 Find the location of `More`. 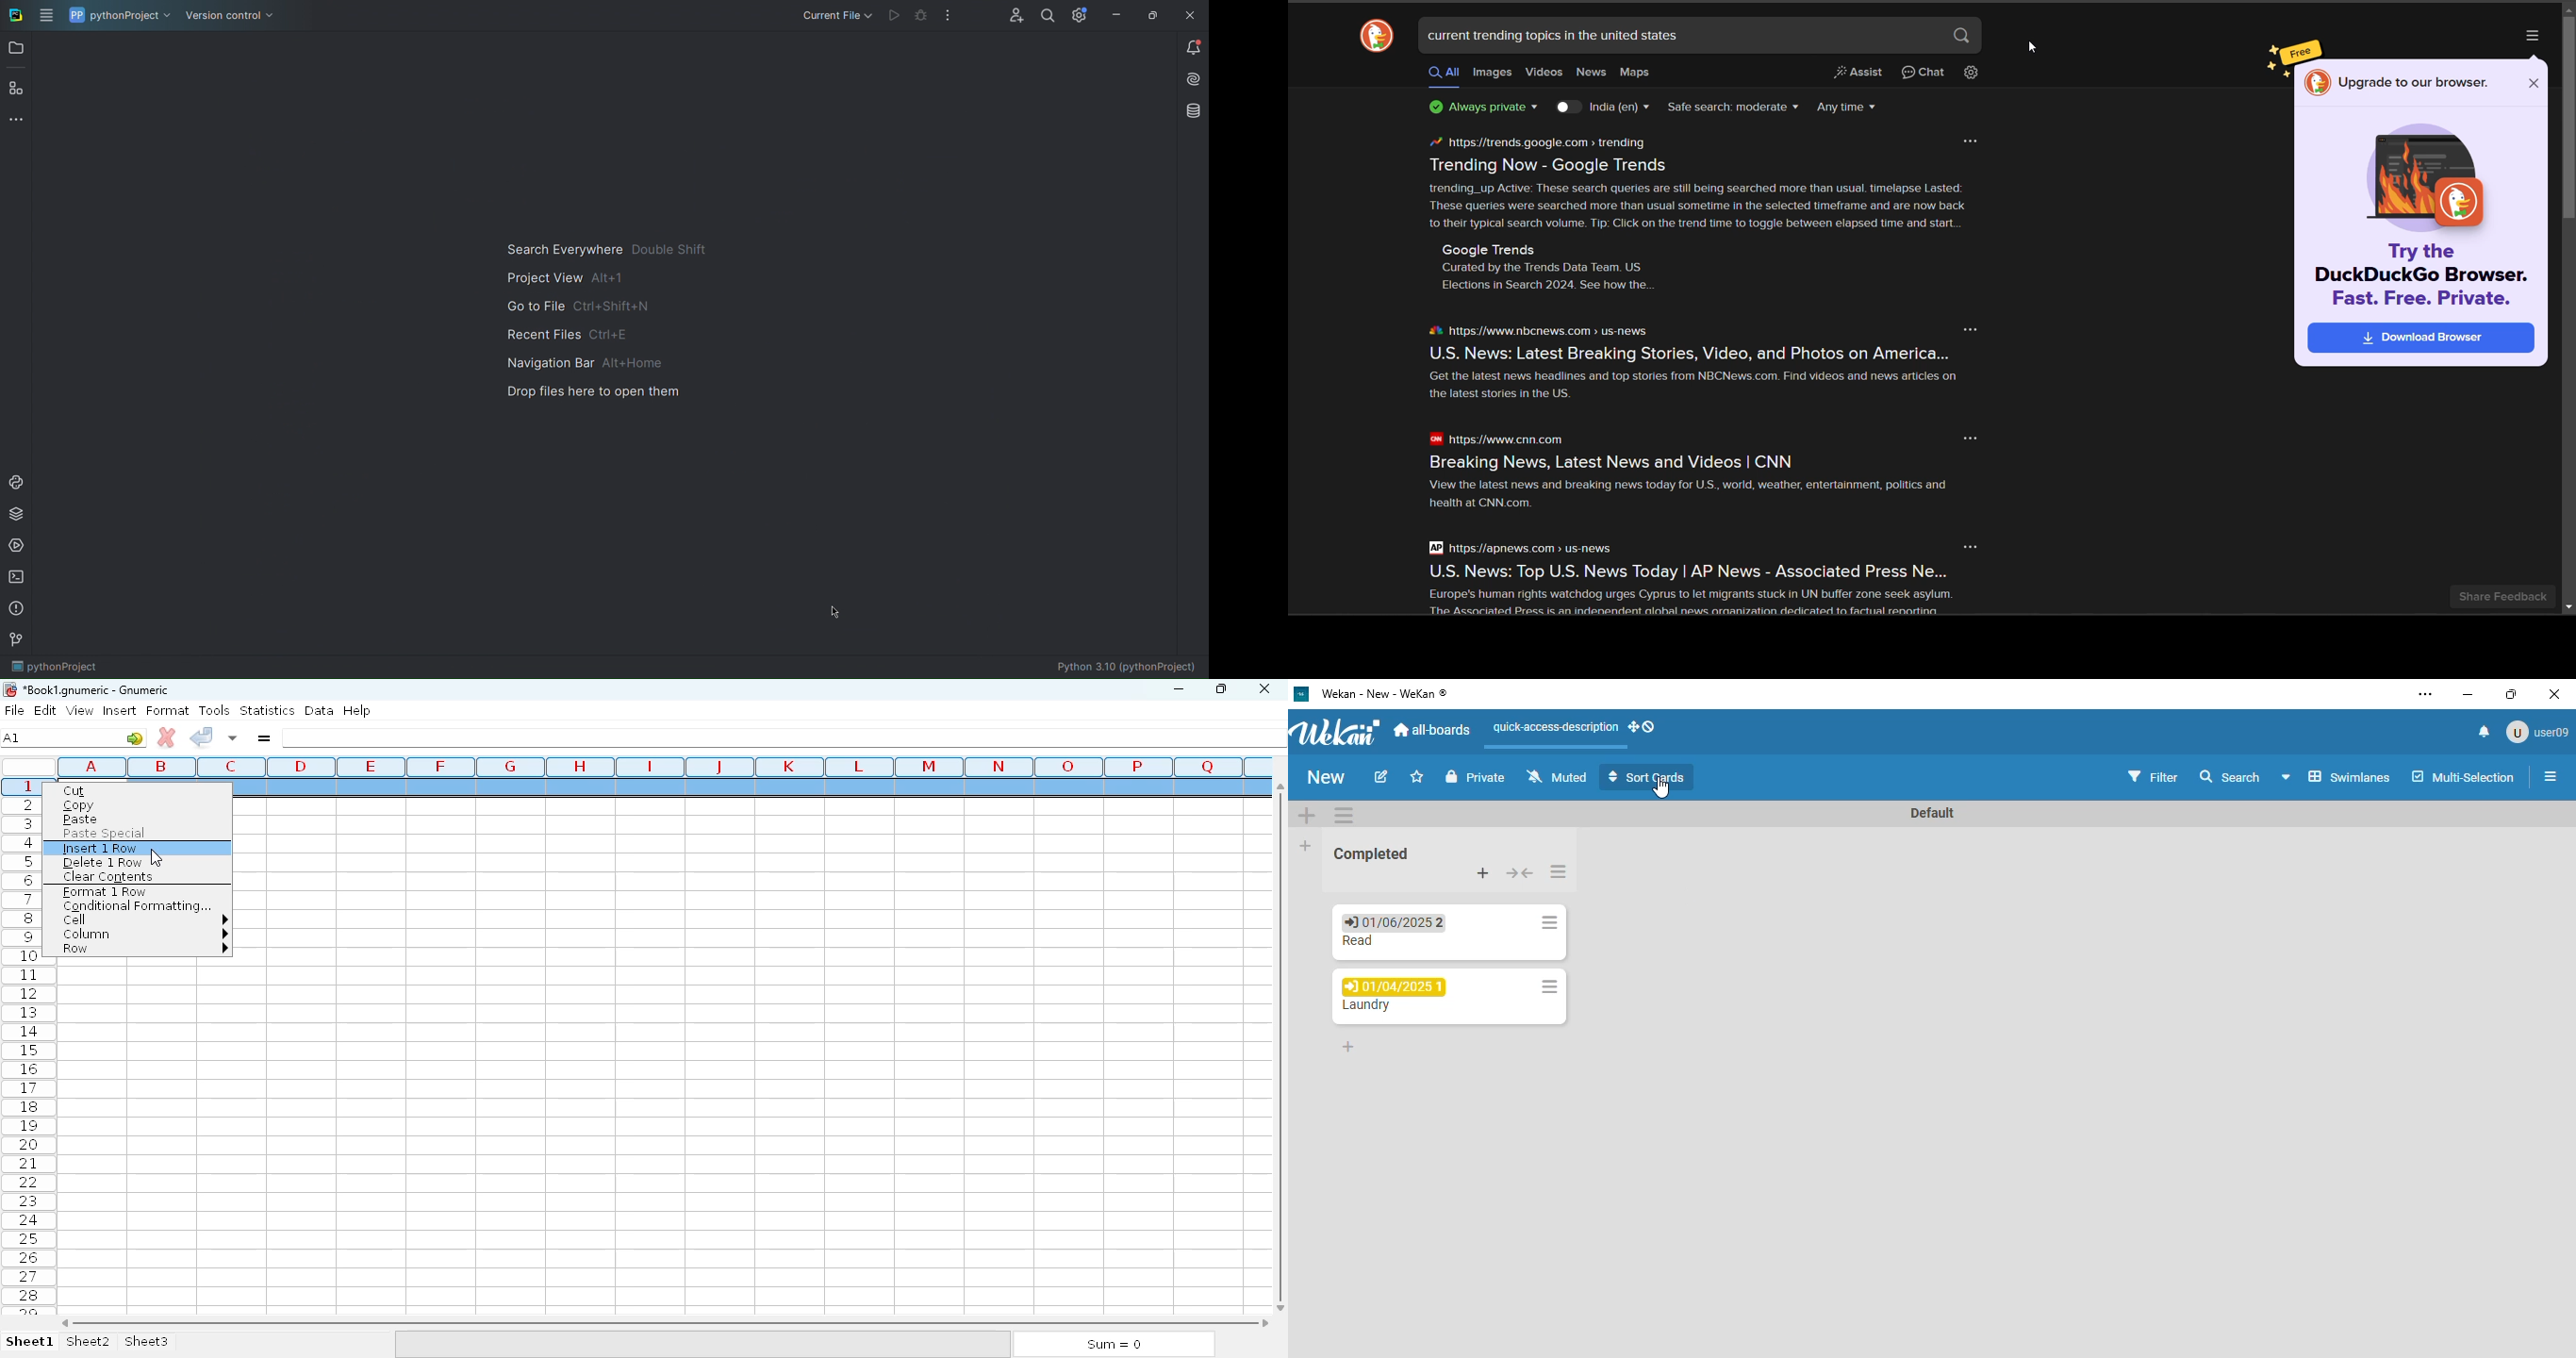

More is located at coordinates (948, 16).